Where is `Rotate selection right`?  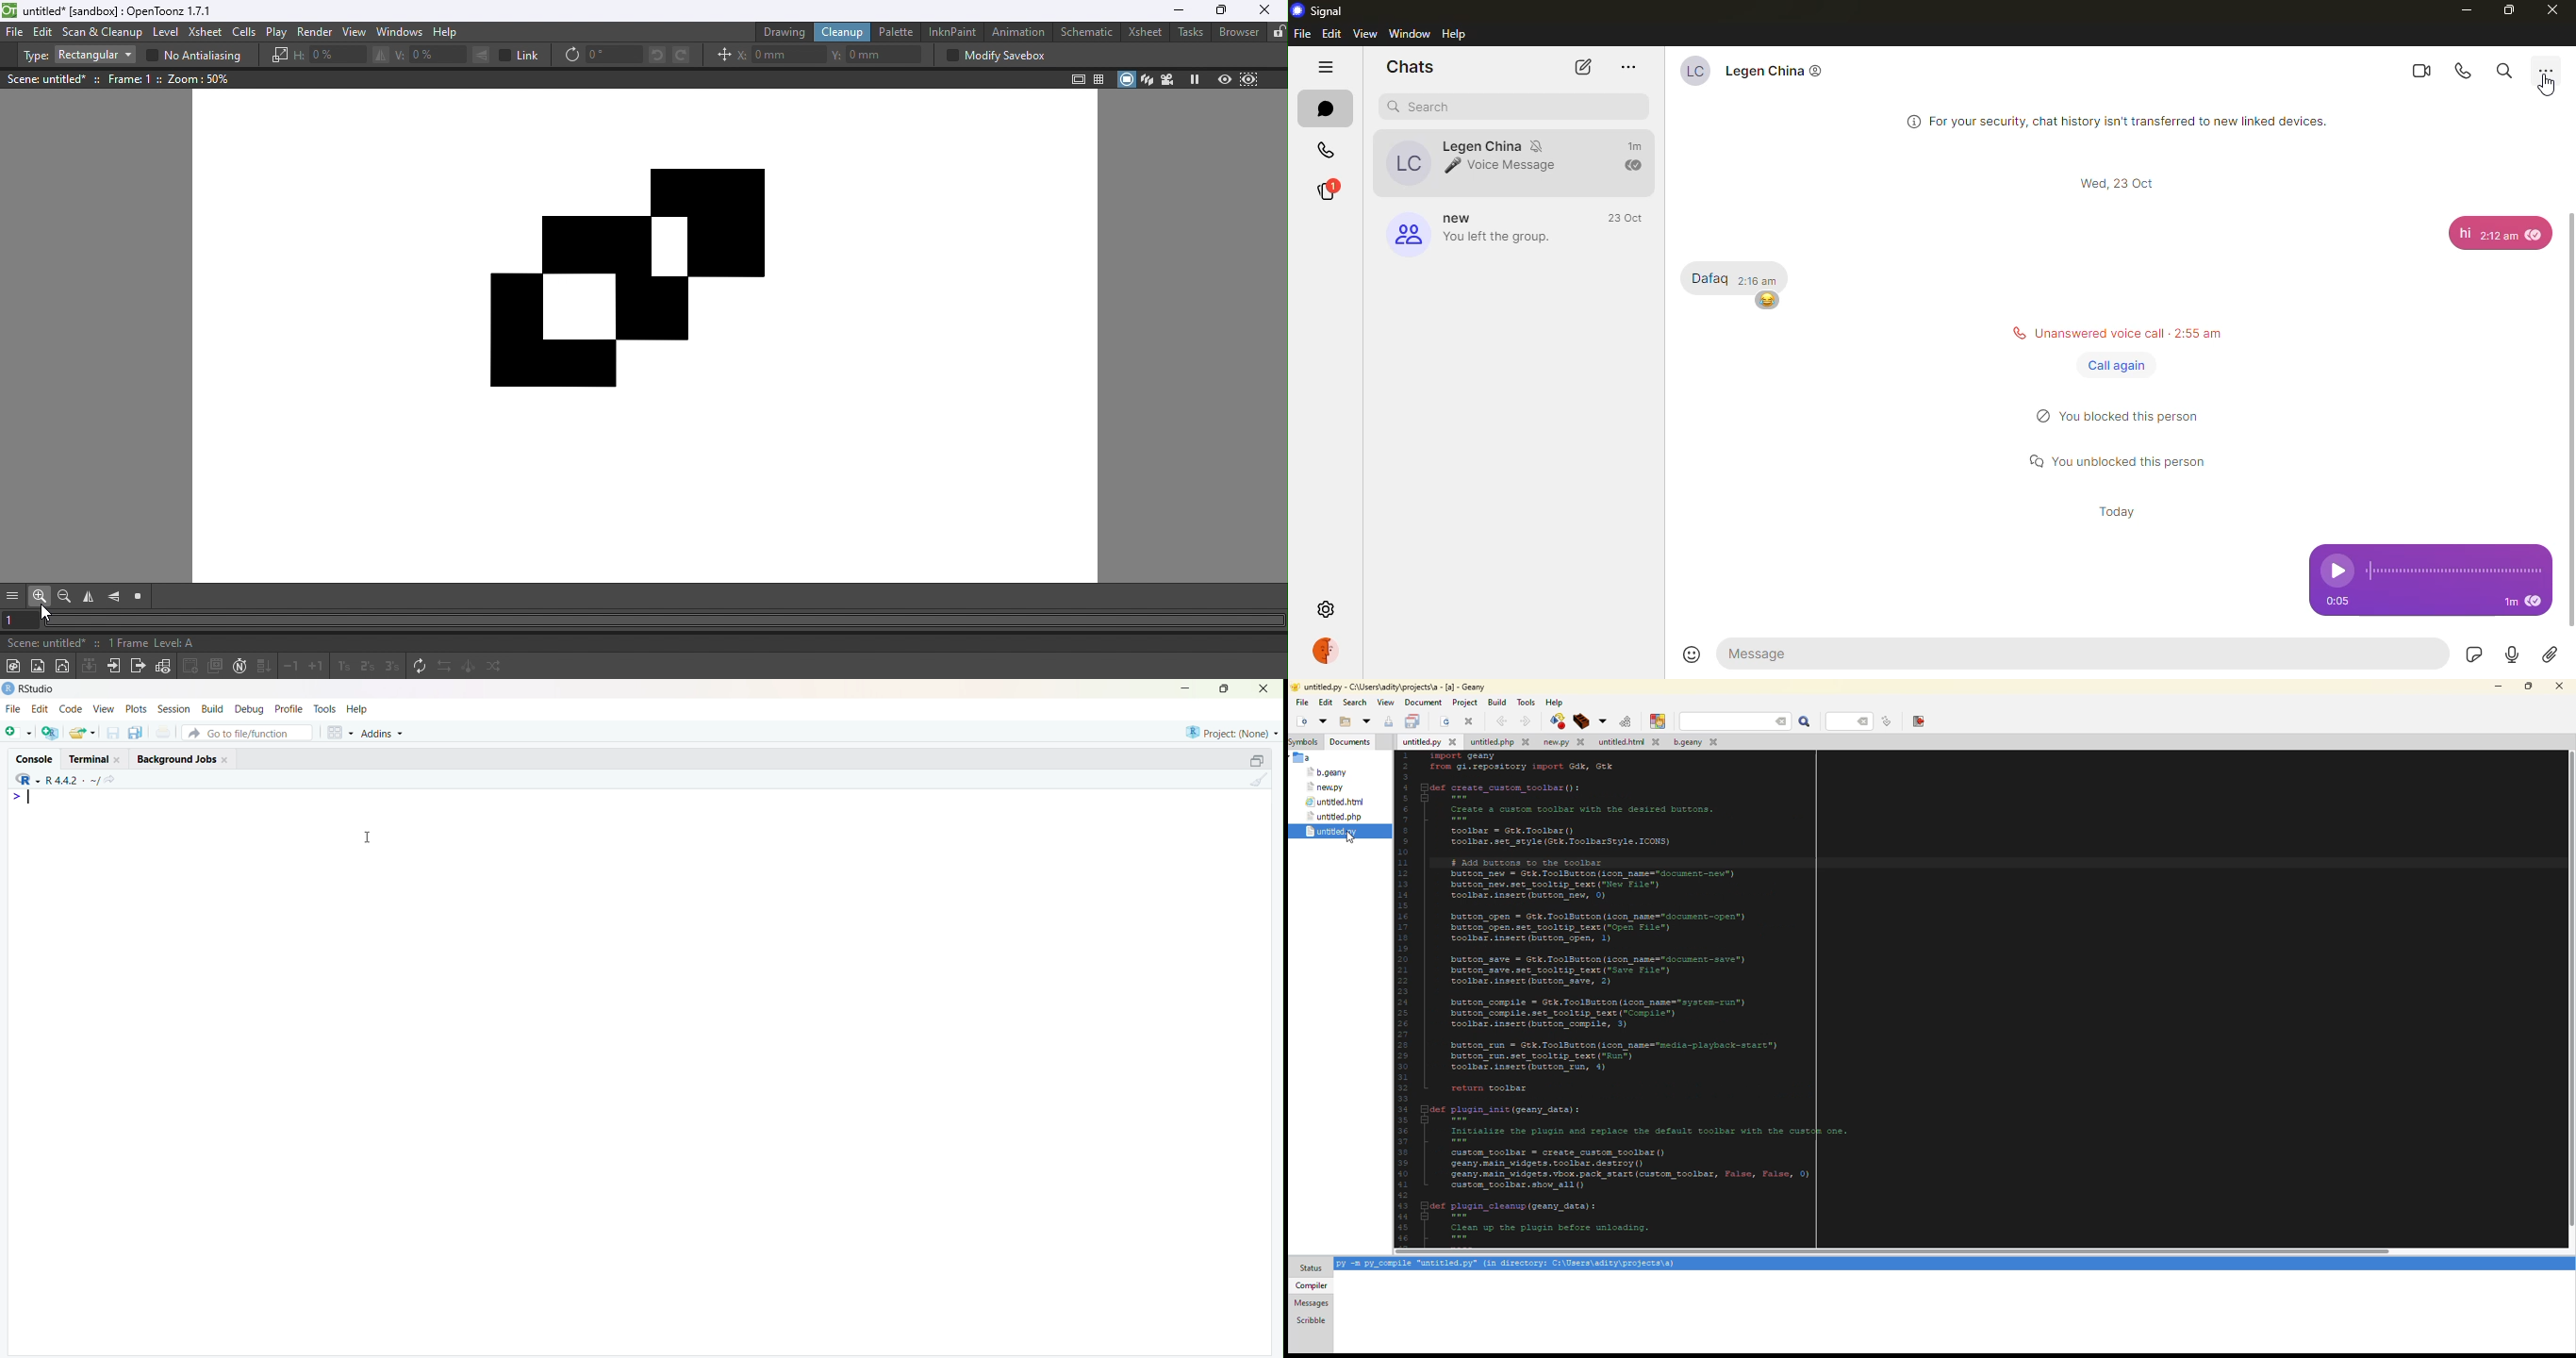
Rotate selection right is located at coordinates (681, 56).